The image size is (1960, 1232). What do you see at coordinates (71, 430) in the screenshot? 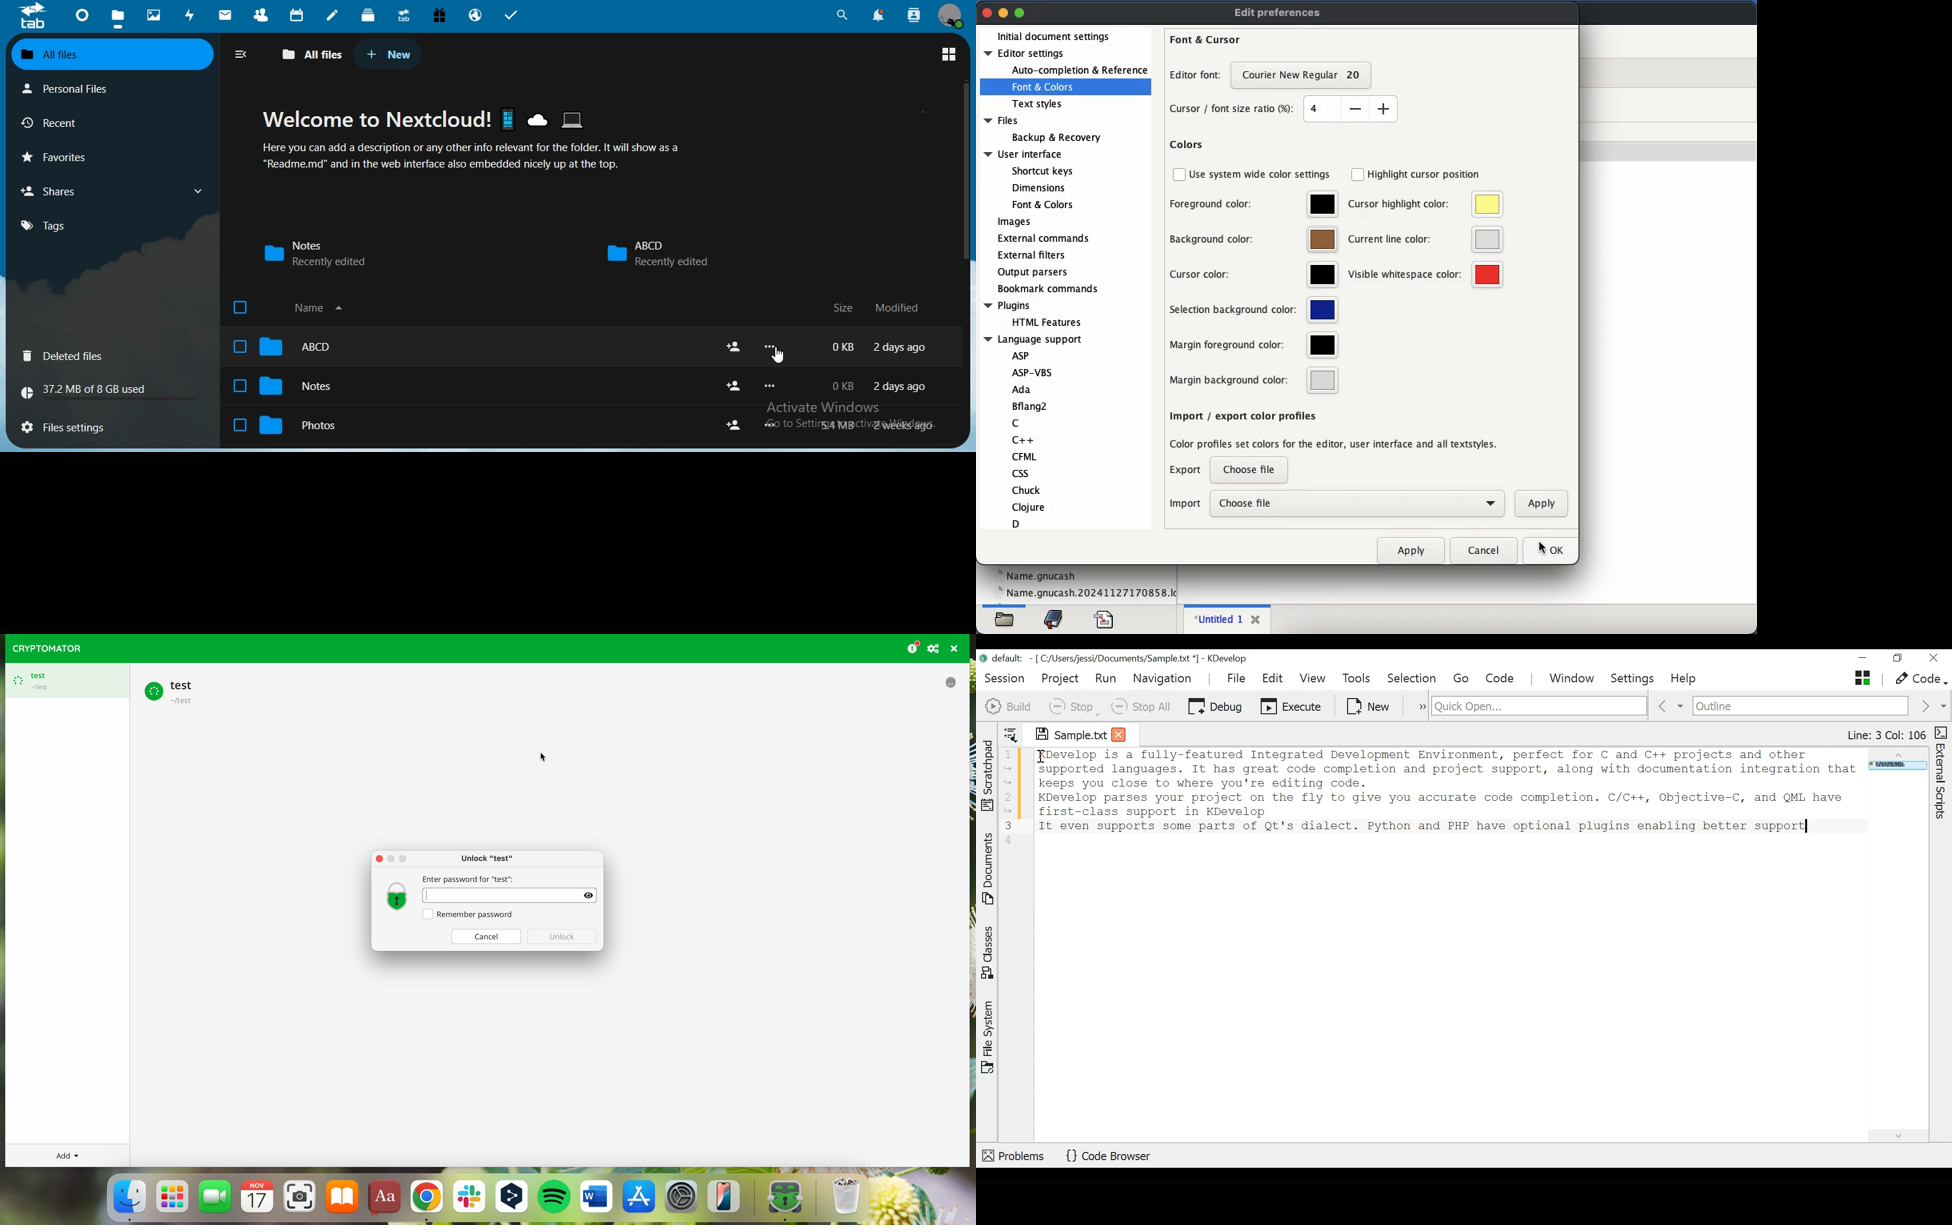
I see `files settings` at bounding box center [71, 430].